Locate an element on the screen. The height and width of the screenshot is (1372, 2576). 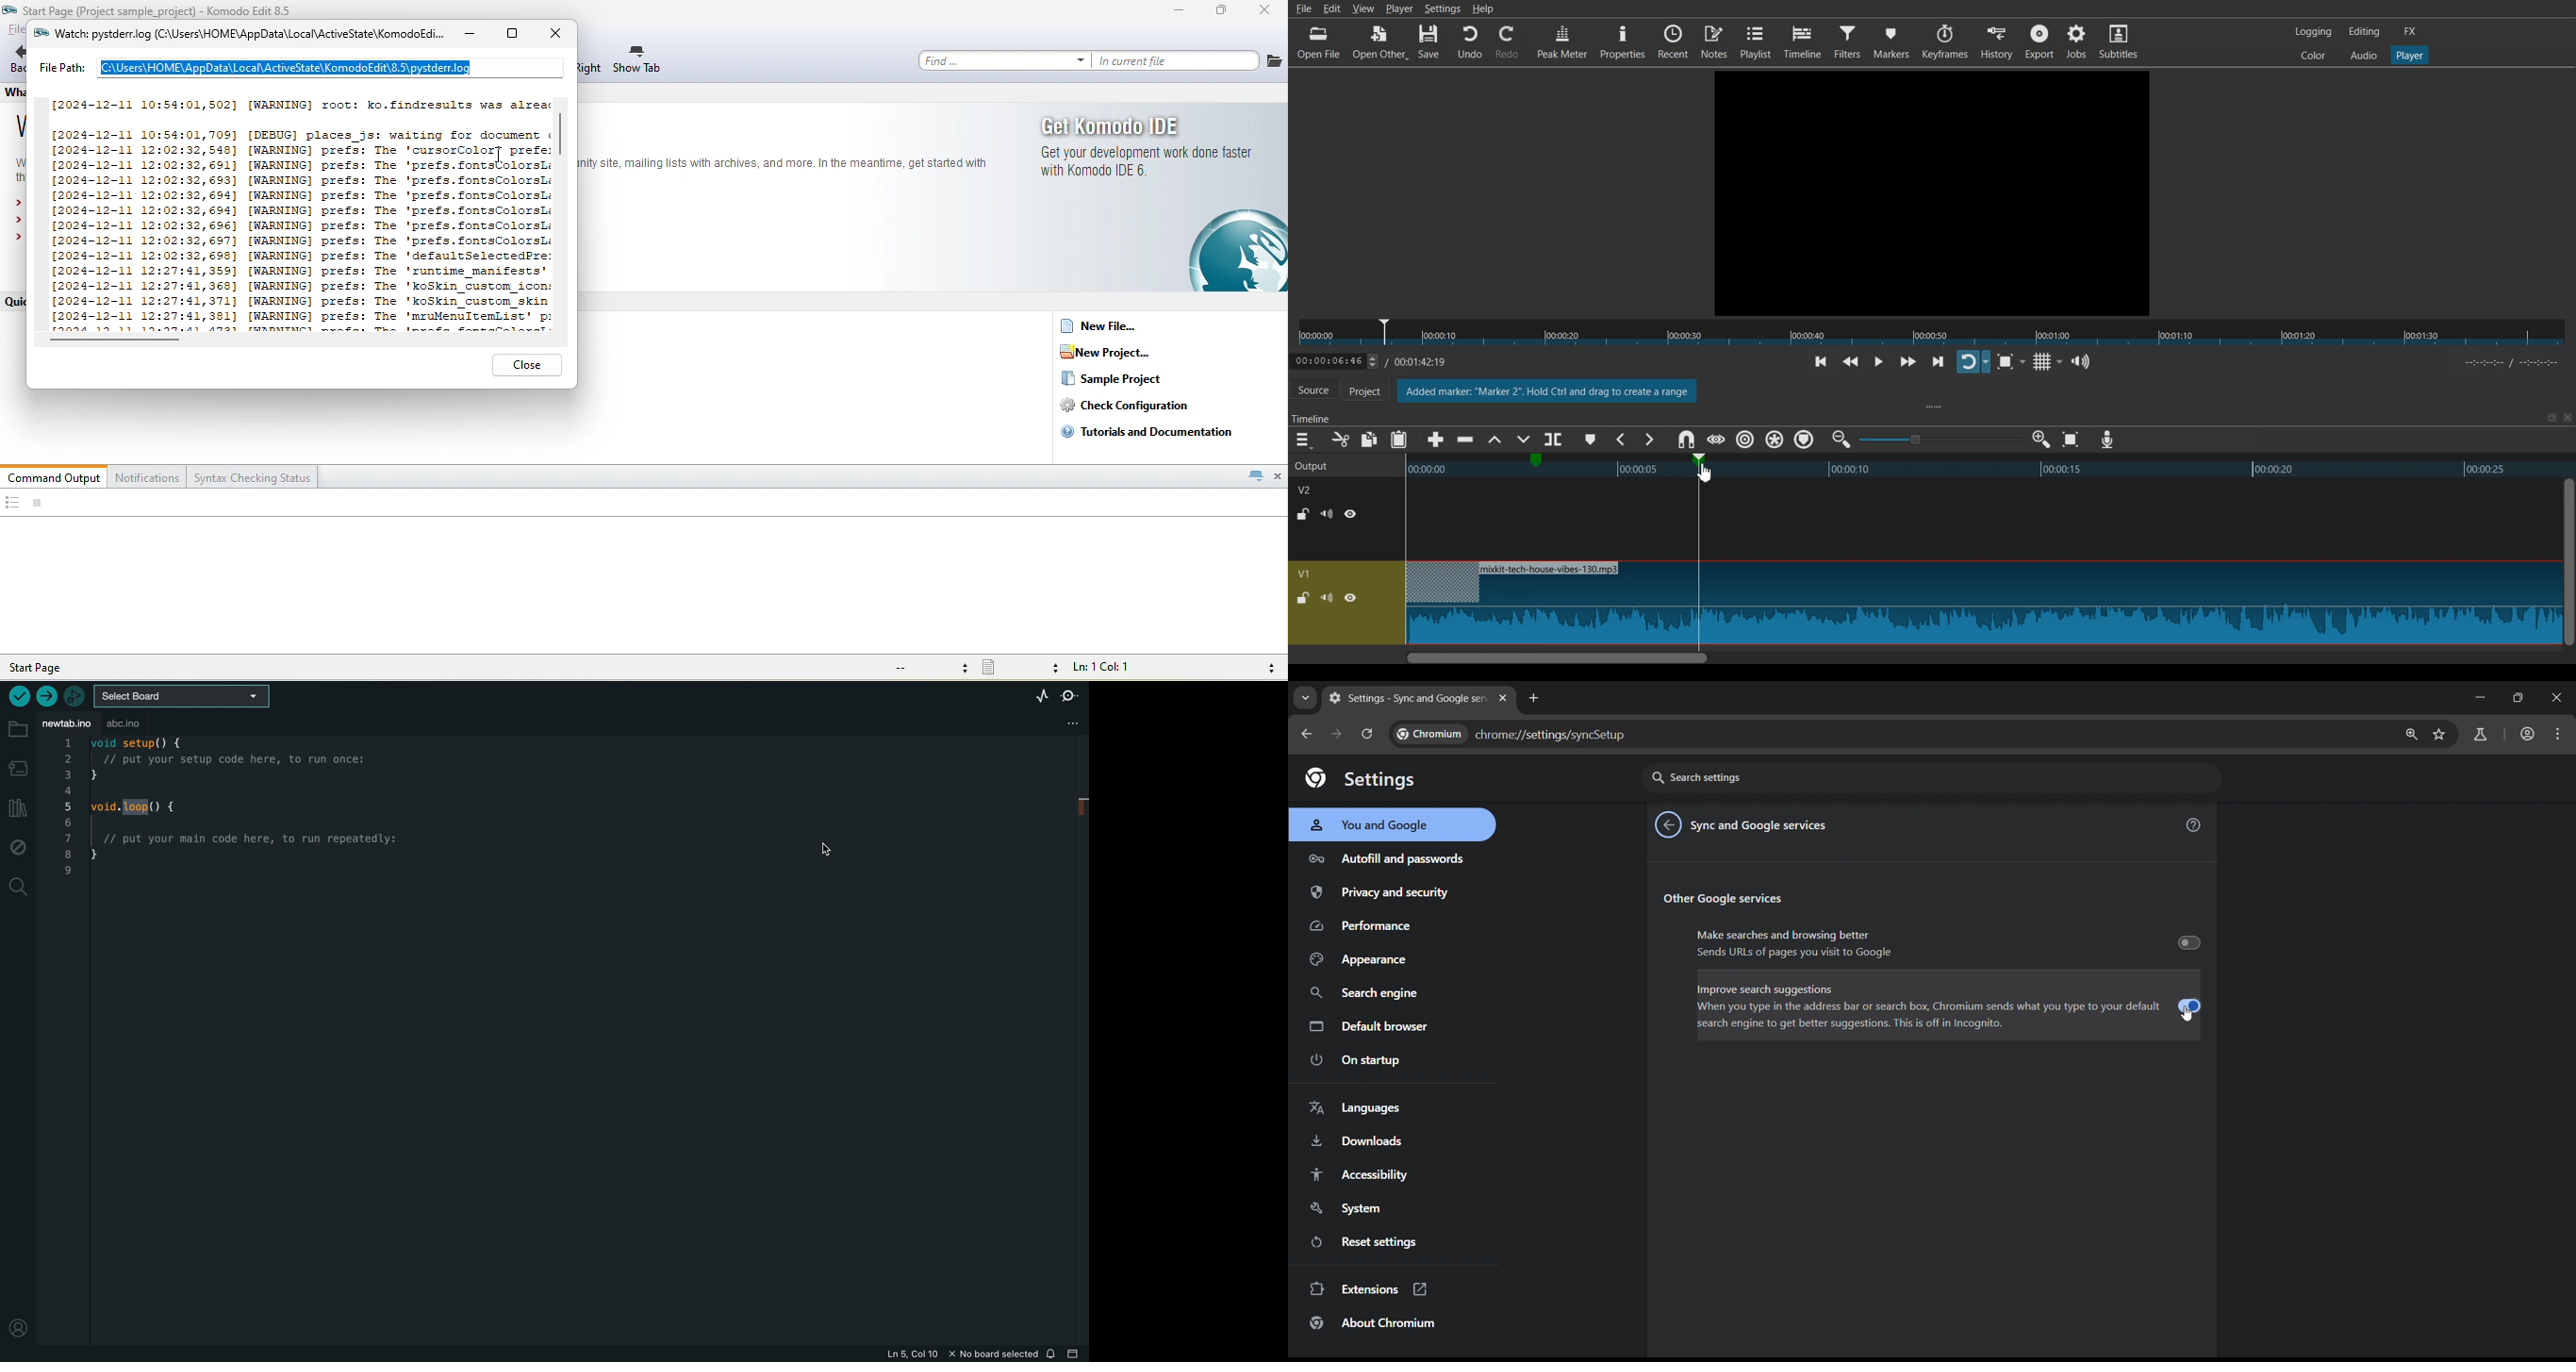
Ripple Tracks is located at coordinates (1805, 440).